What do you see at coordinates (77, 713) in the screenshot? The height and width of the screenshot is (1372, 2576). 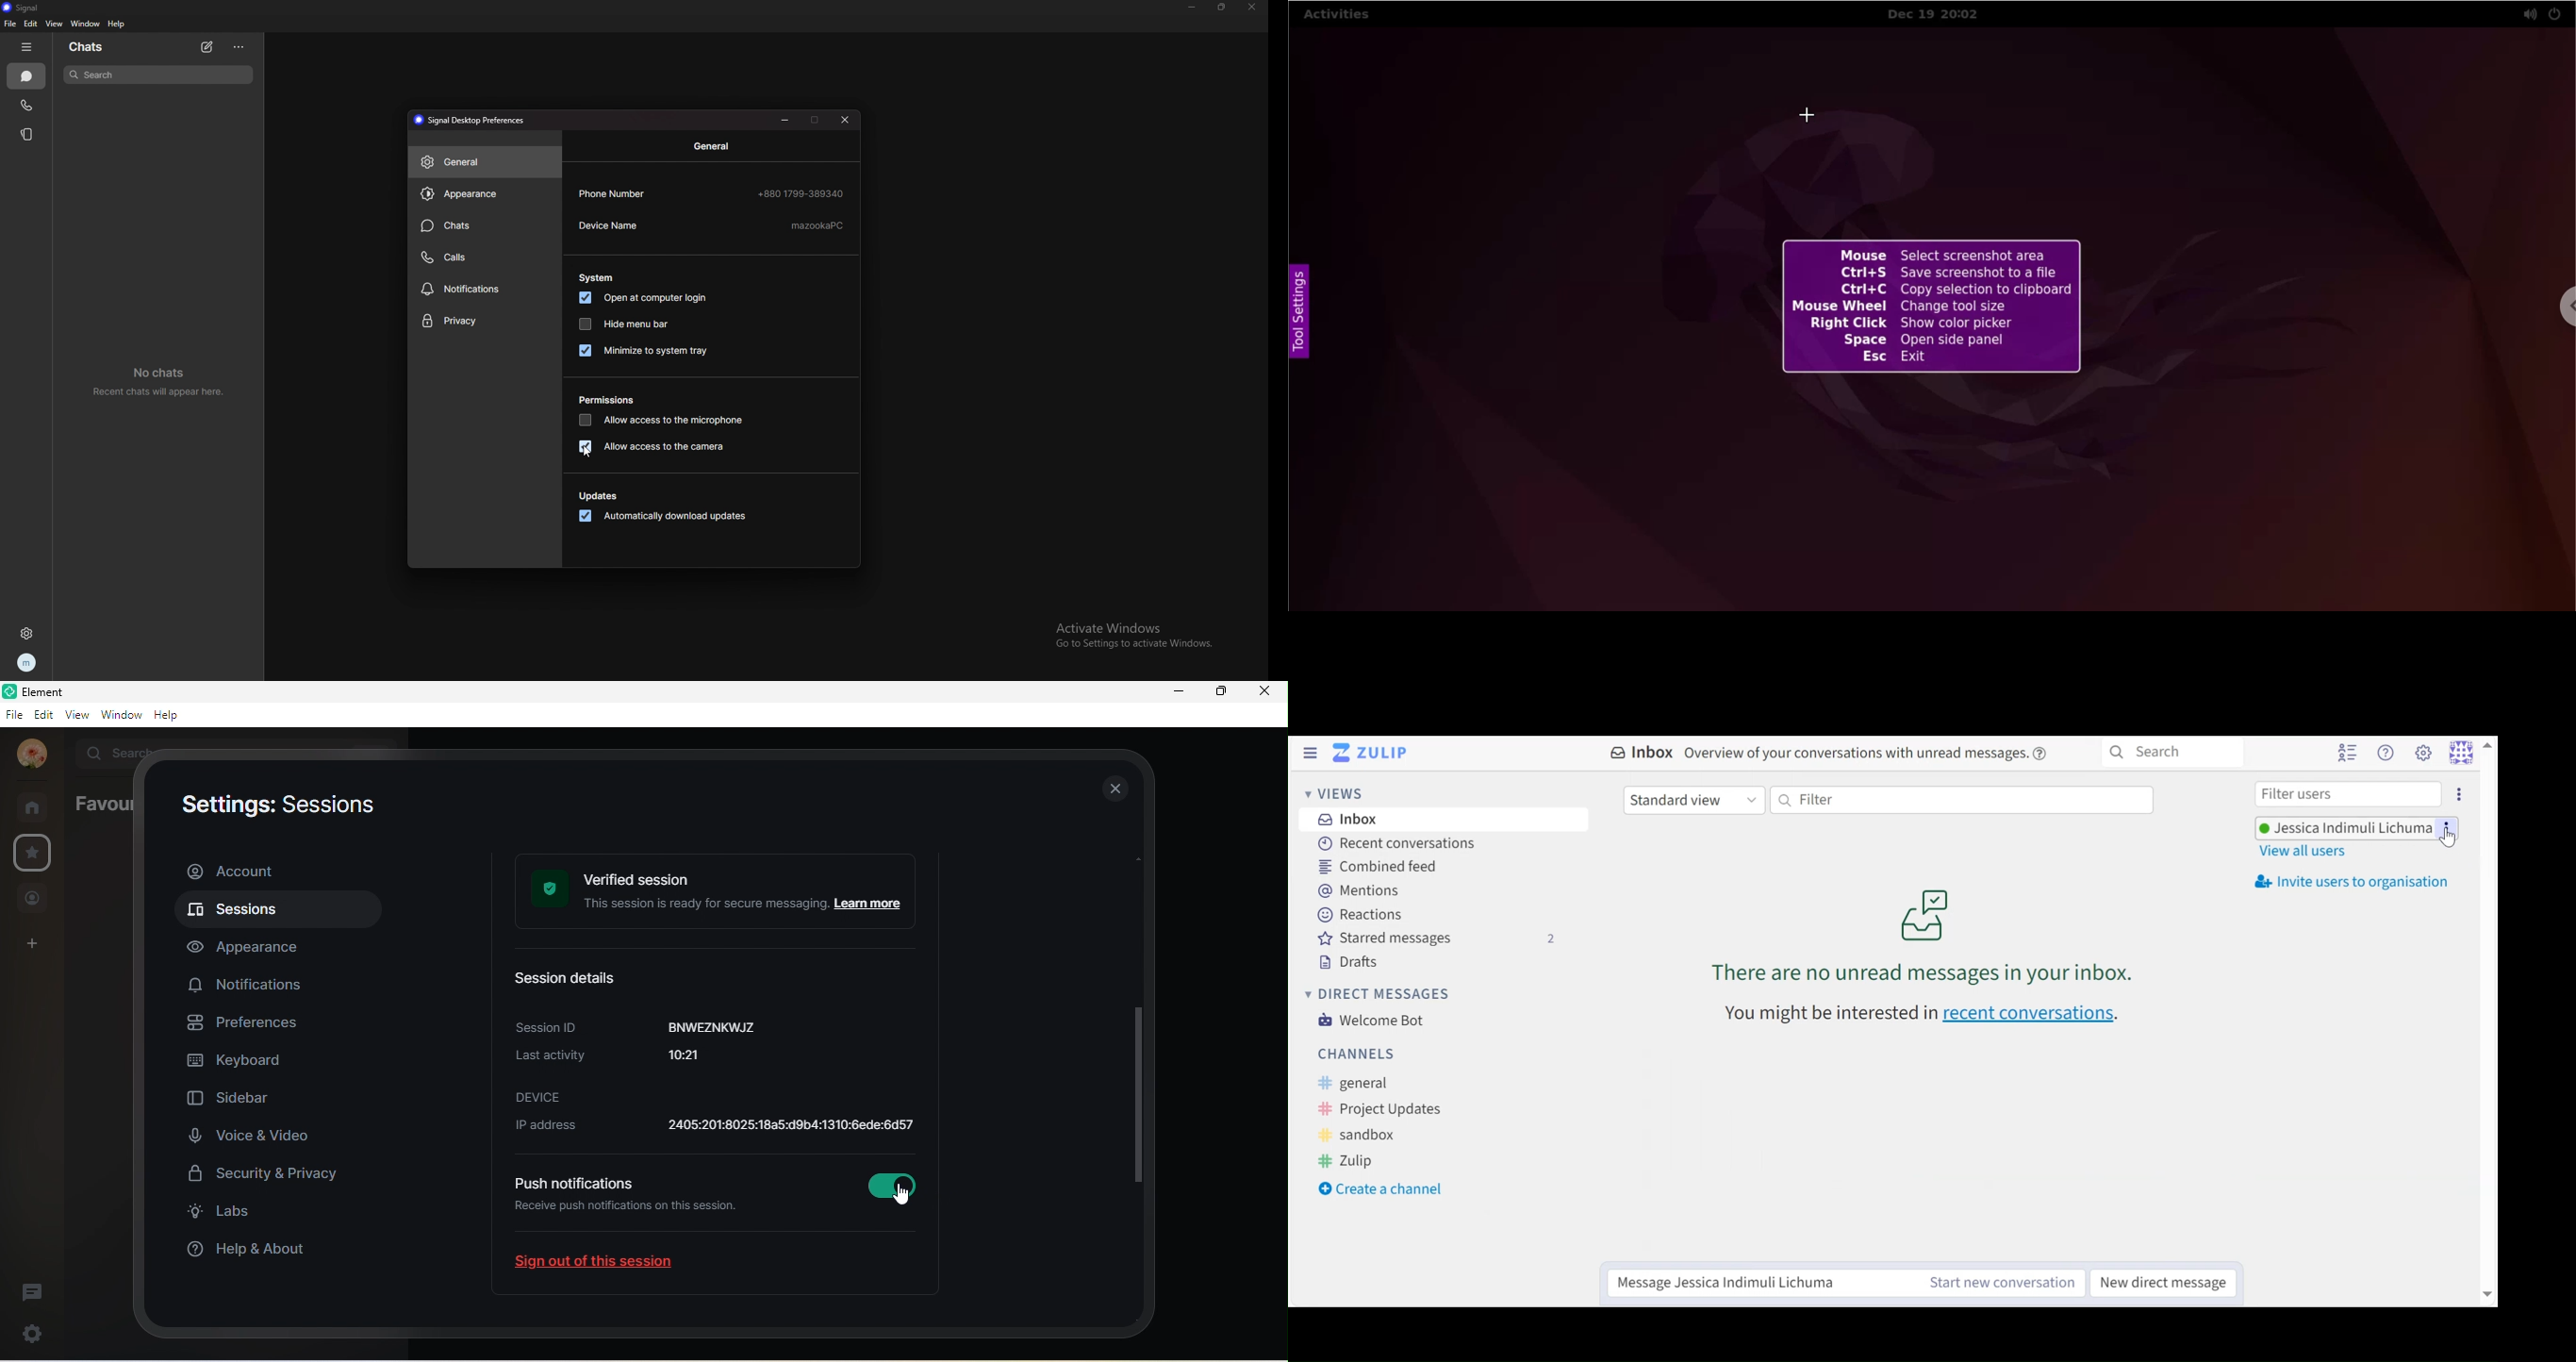 I see `view` at bounding box center [77, 713].